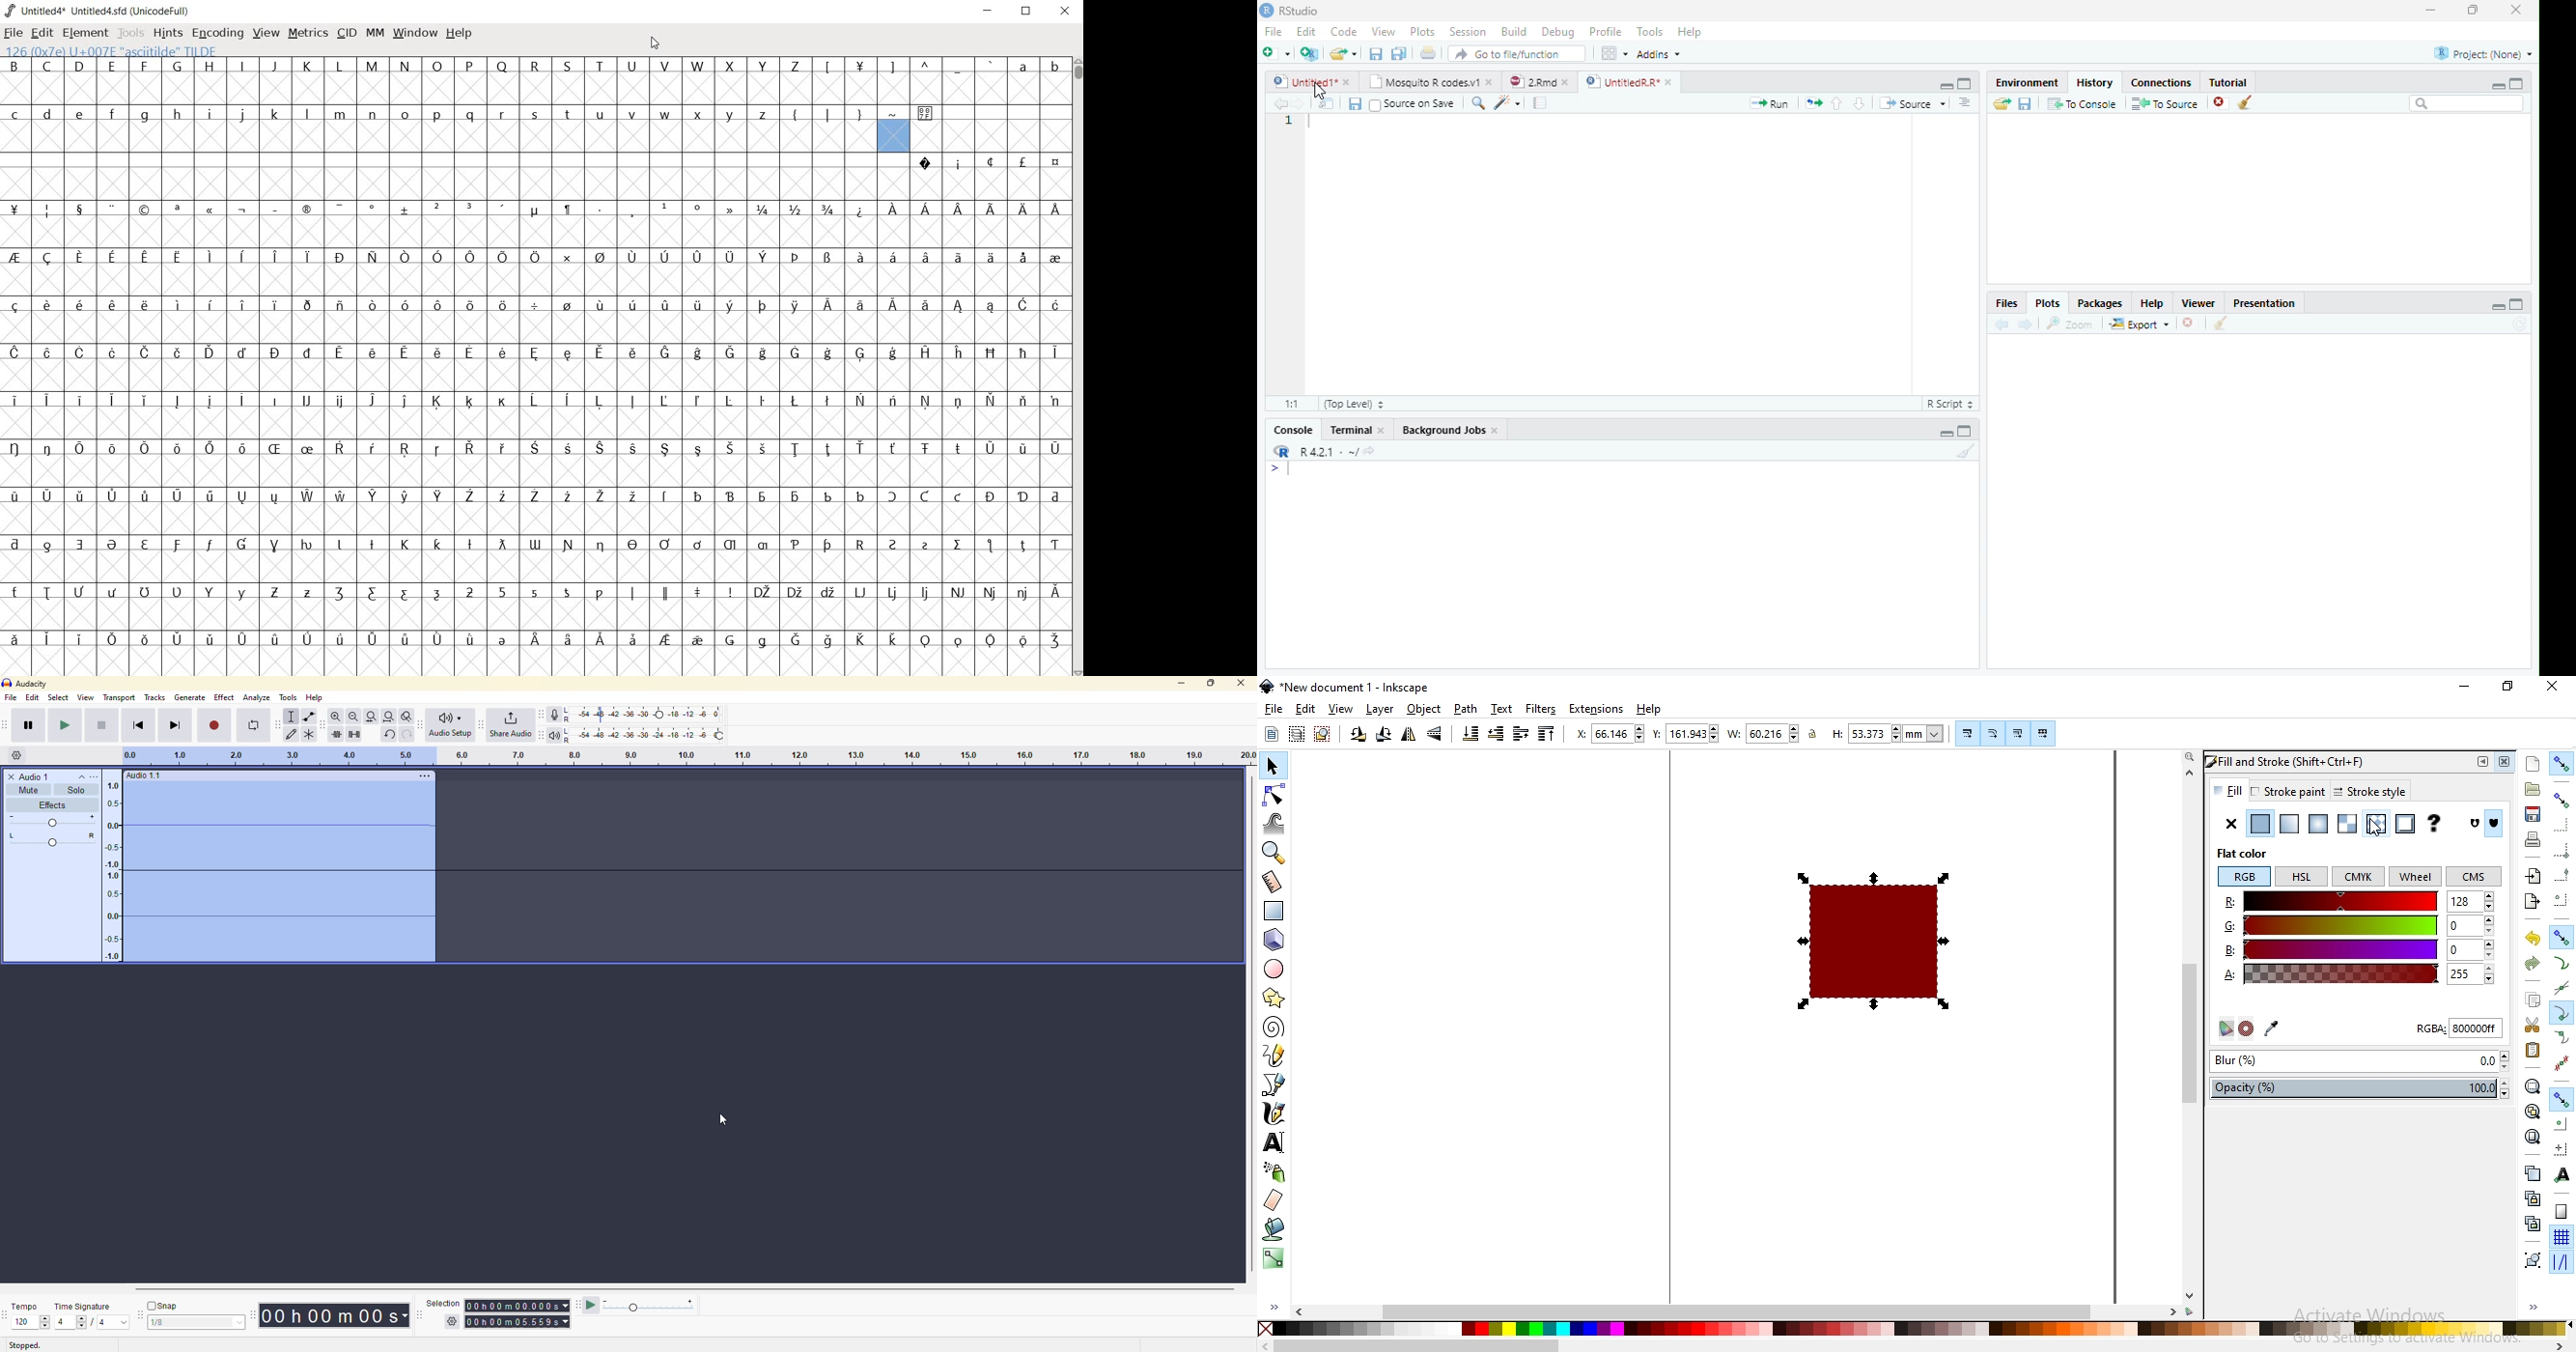 Image resolution: width=2576 pixels, height=1372 pixels. What do you see at coordinates (1346, 33) in the screenshot?
I see `Code` at bounding box center [1346, 33].